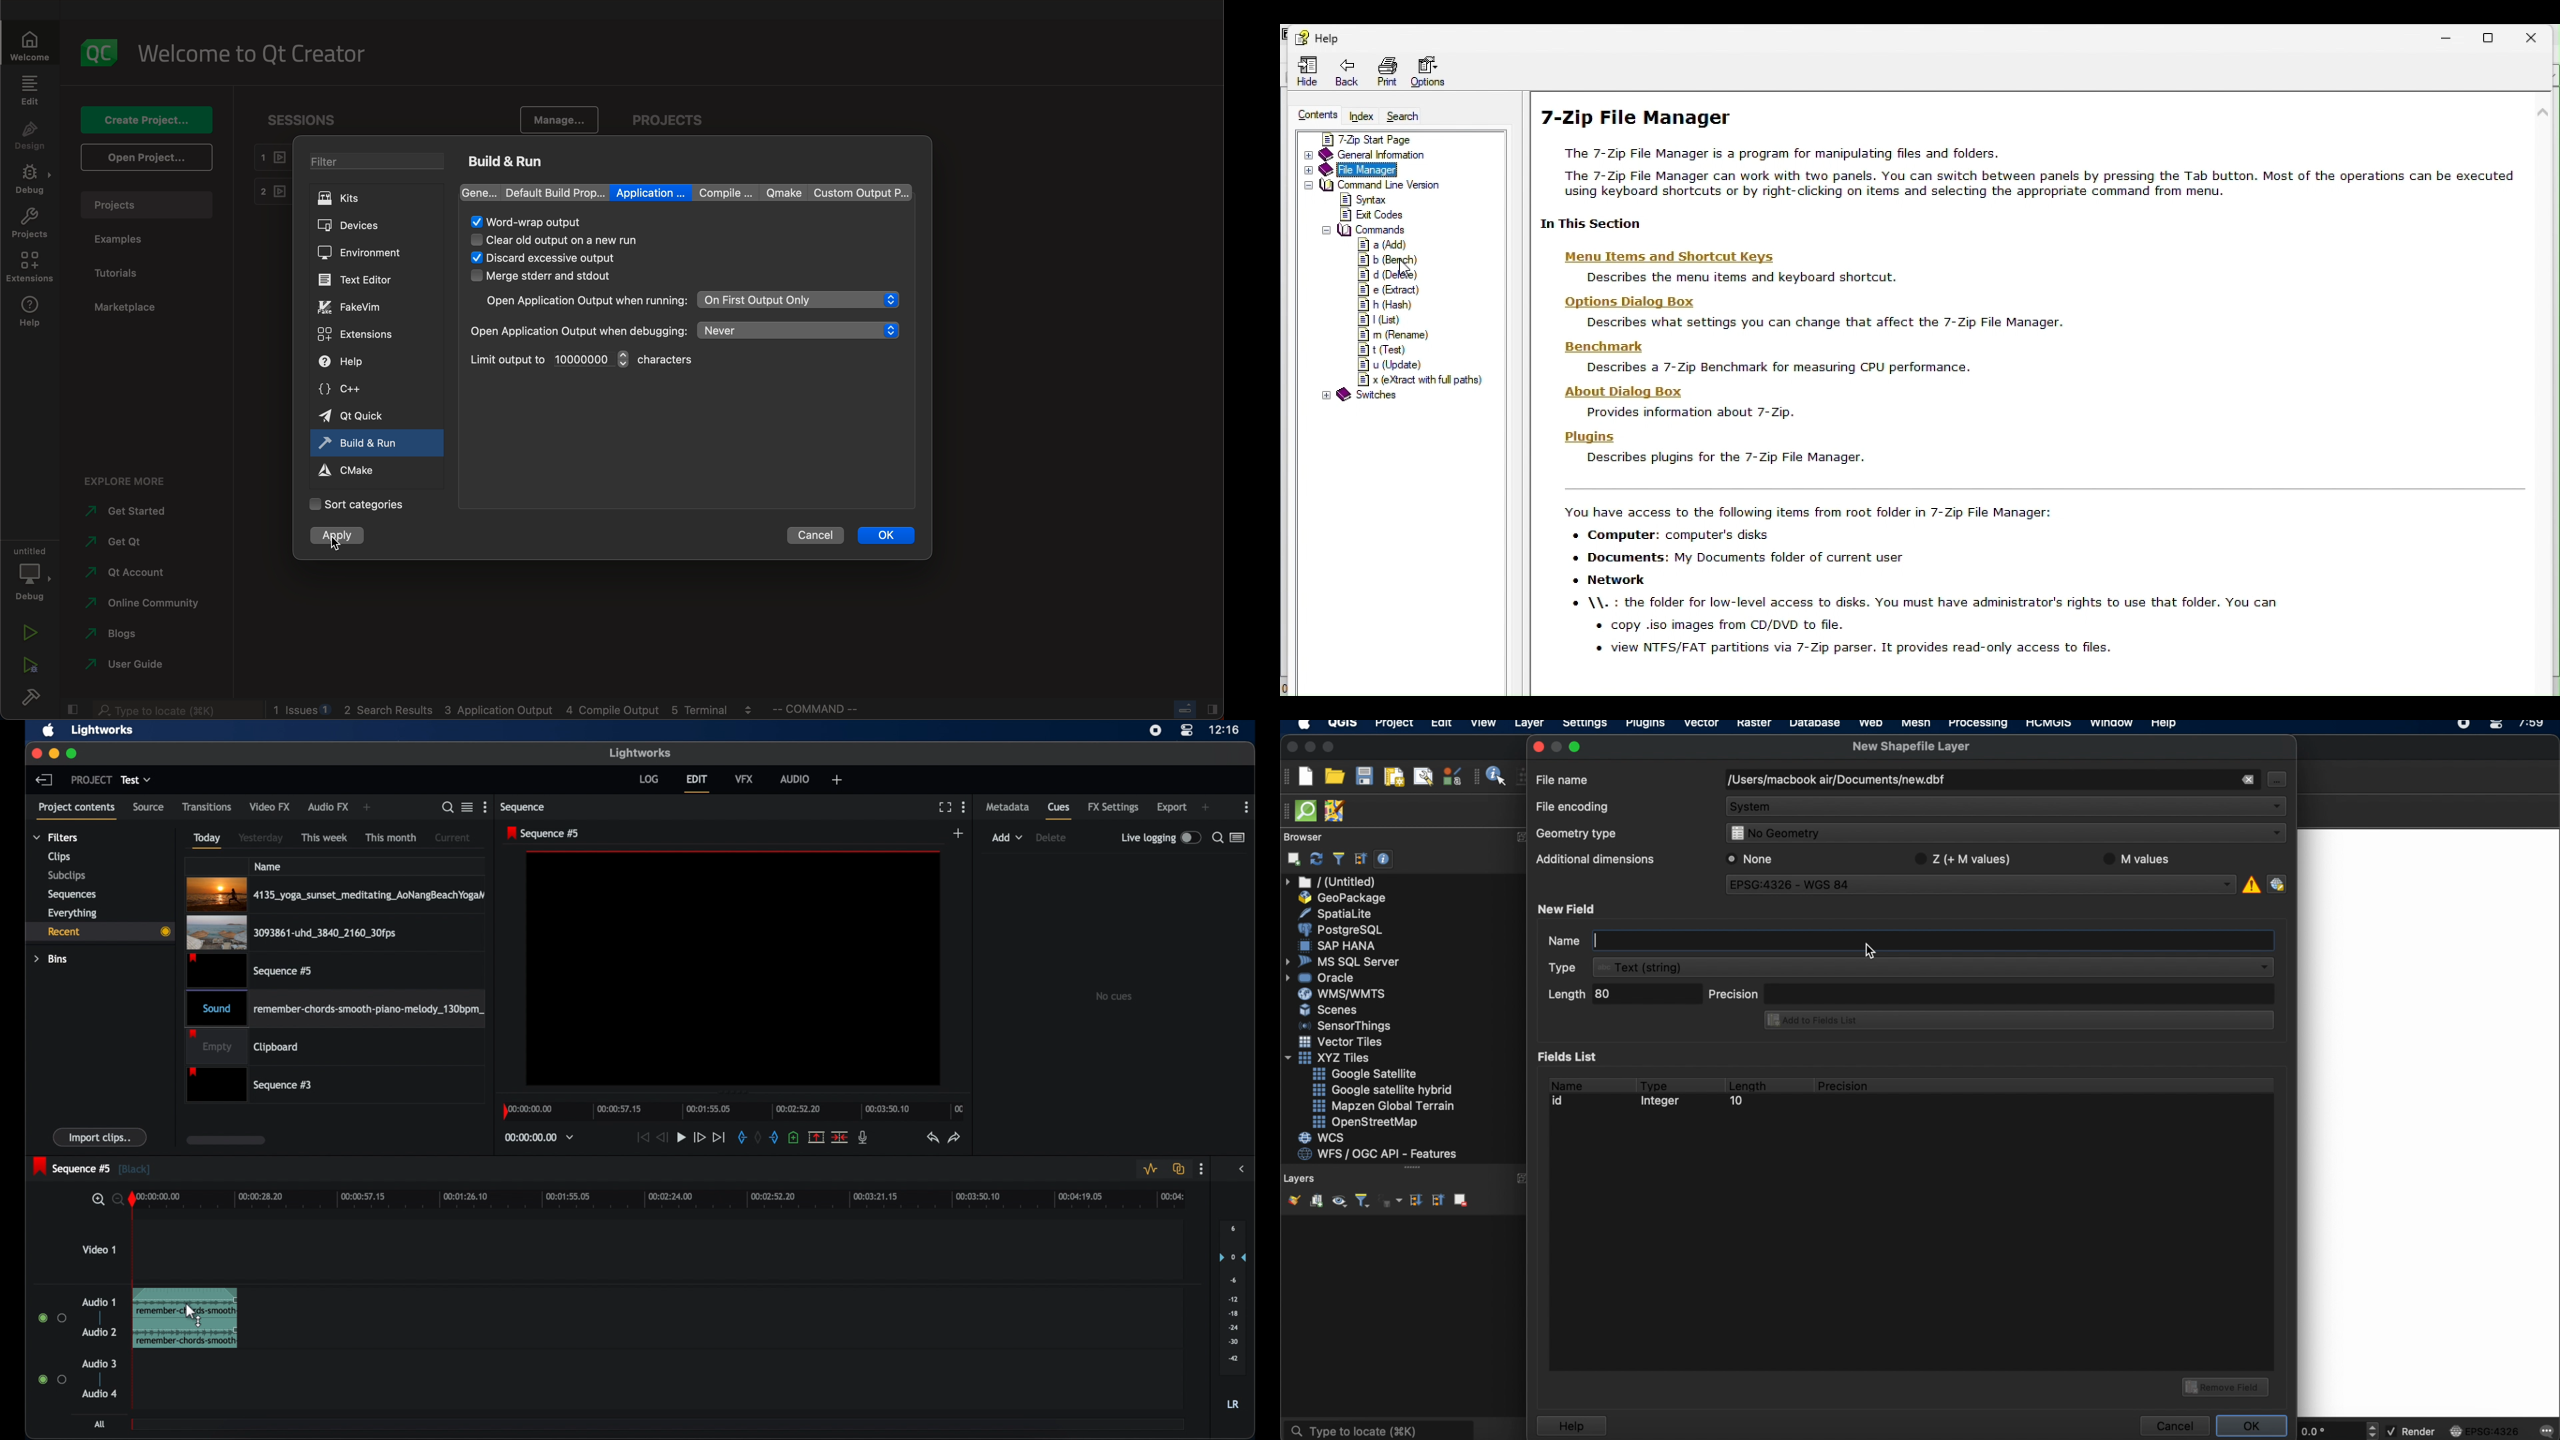 This screenshot has height=1456, width=2576. What do you see at coordinates (29, 224) in the screenshot?
I see `projects` at bounding box center [29, 224].